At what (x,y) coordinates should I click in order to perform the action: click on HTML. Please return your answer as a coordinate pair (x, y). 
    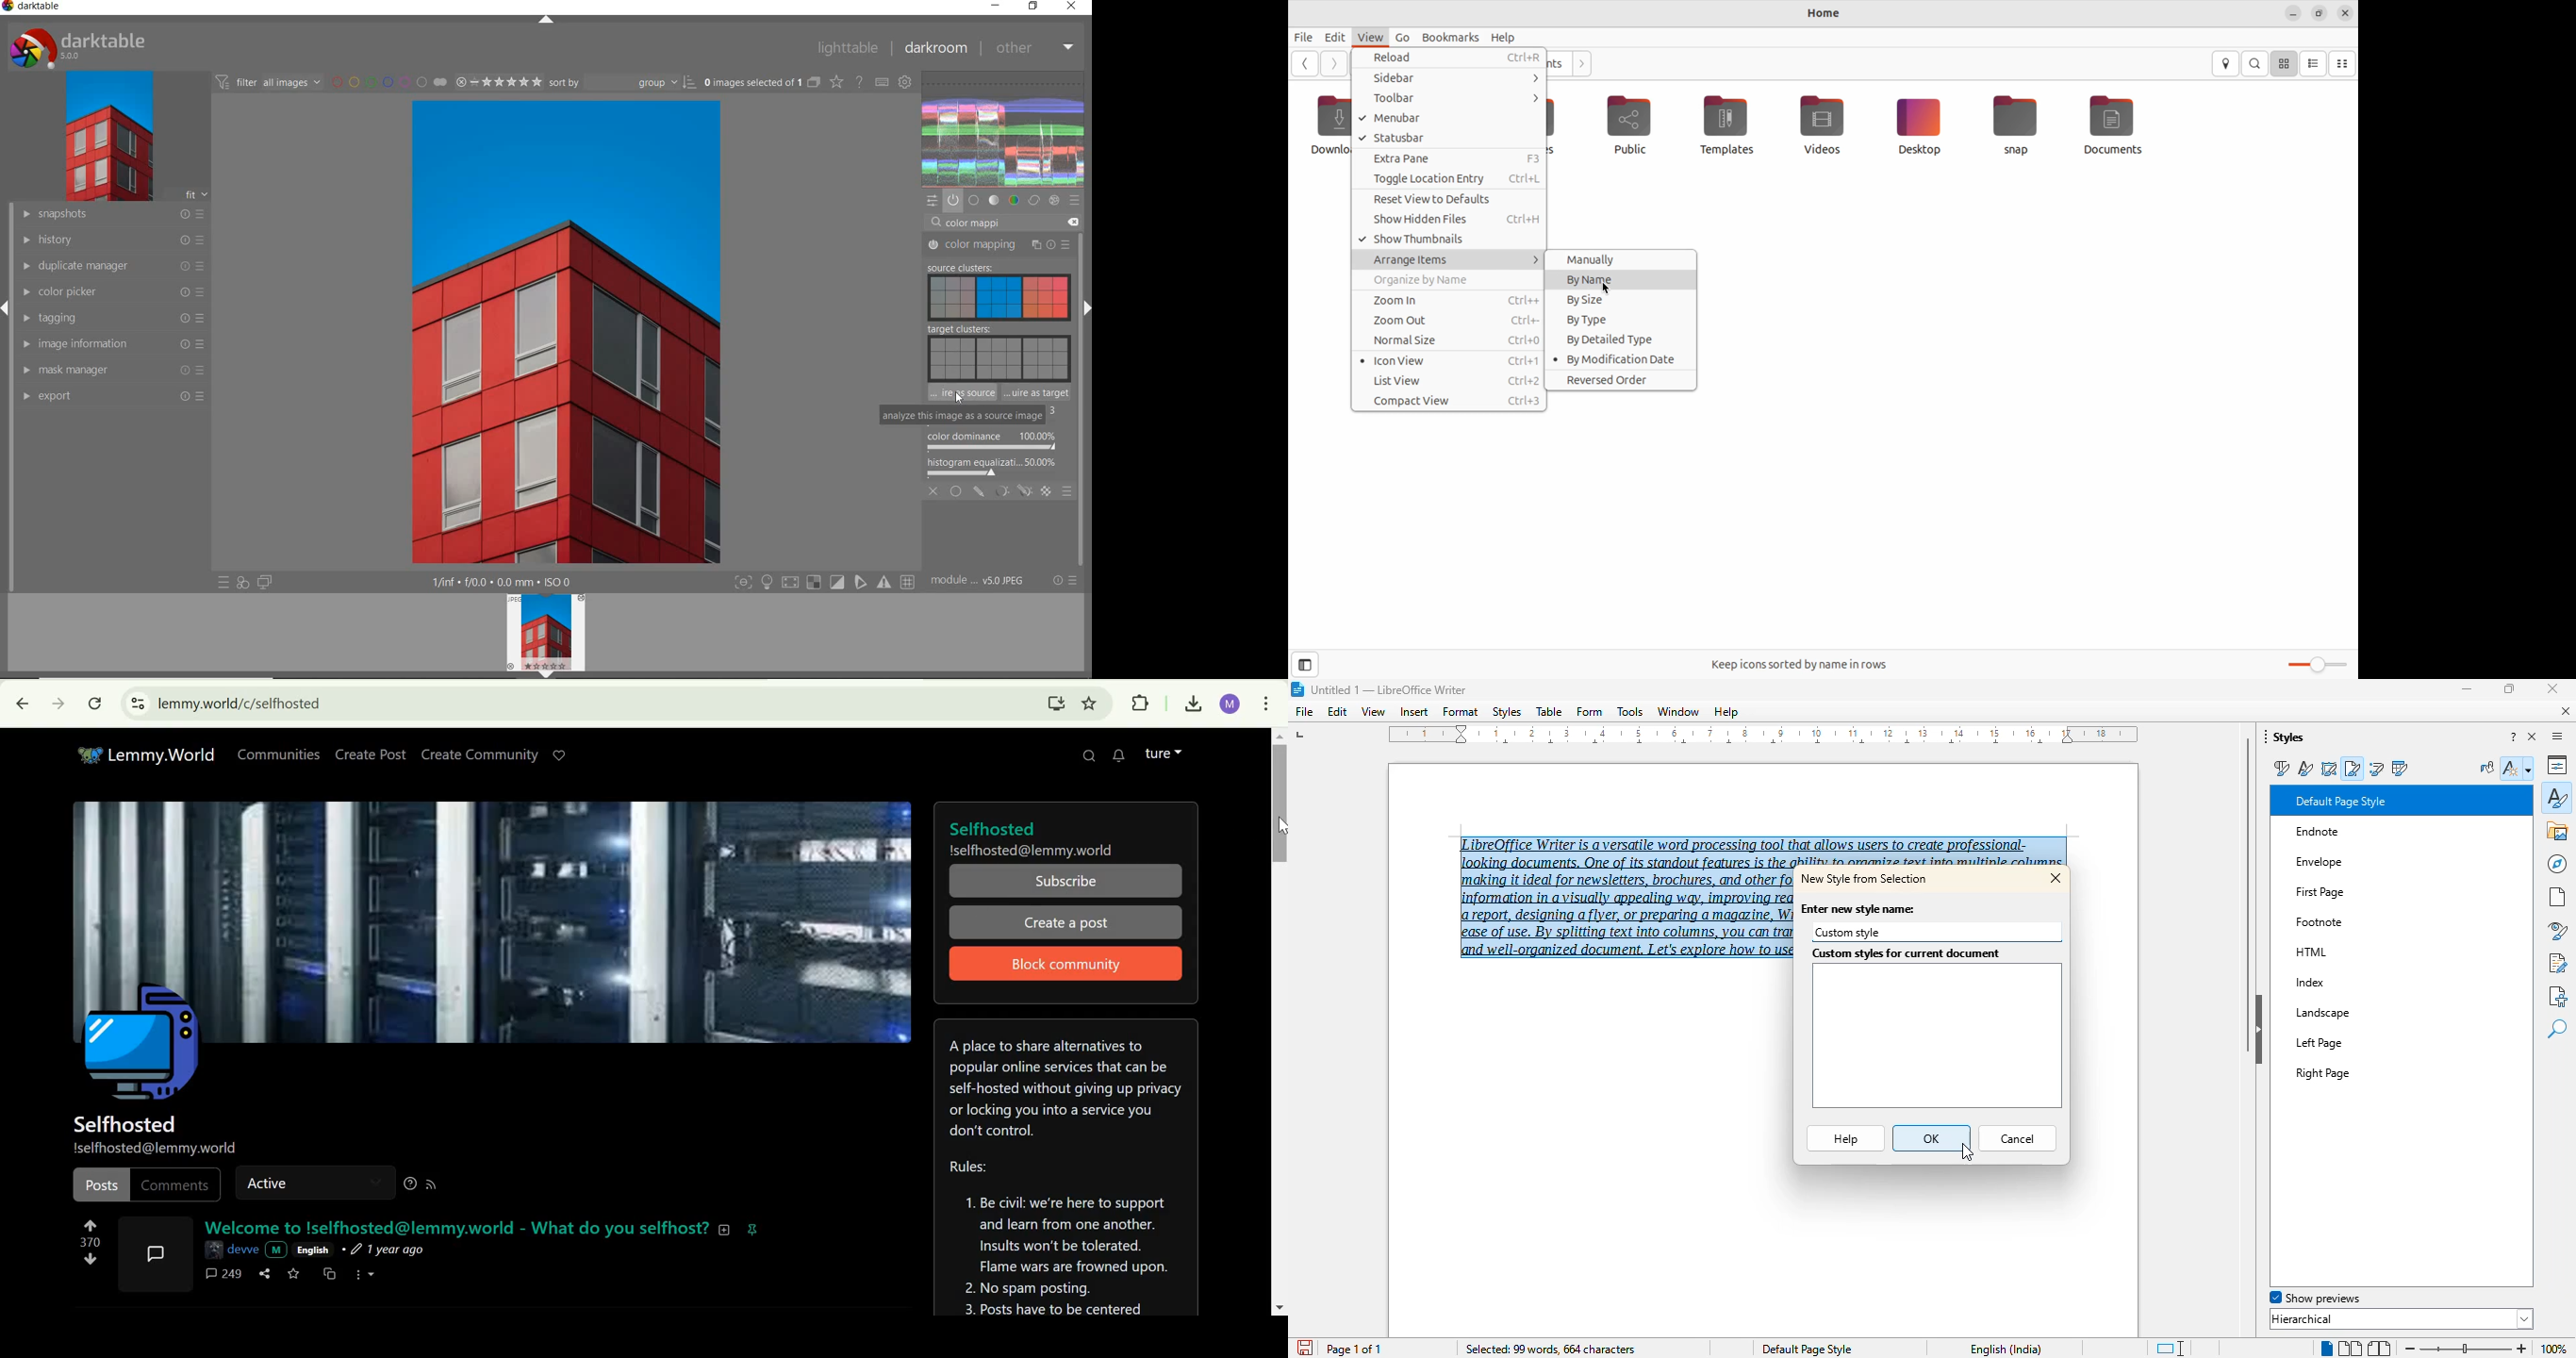
    Looking at the image, I should click on (2333, 949).